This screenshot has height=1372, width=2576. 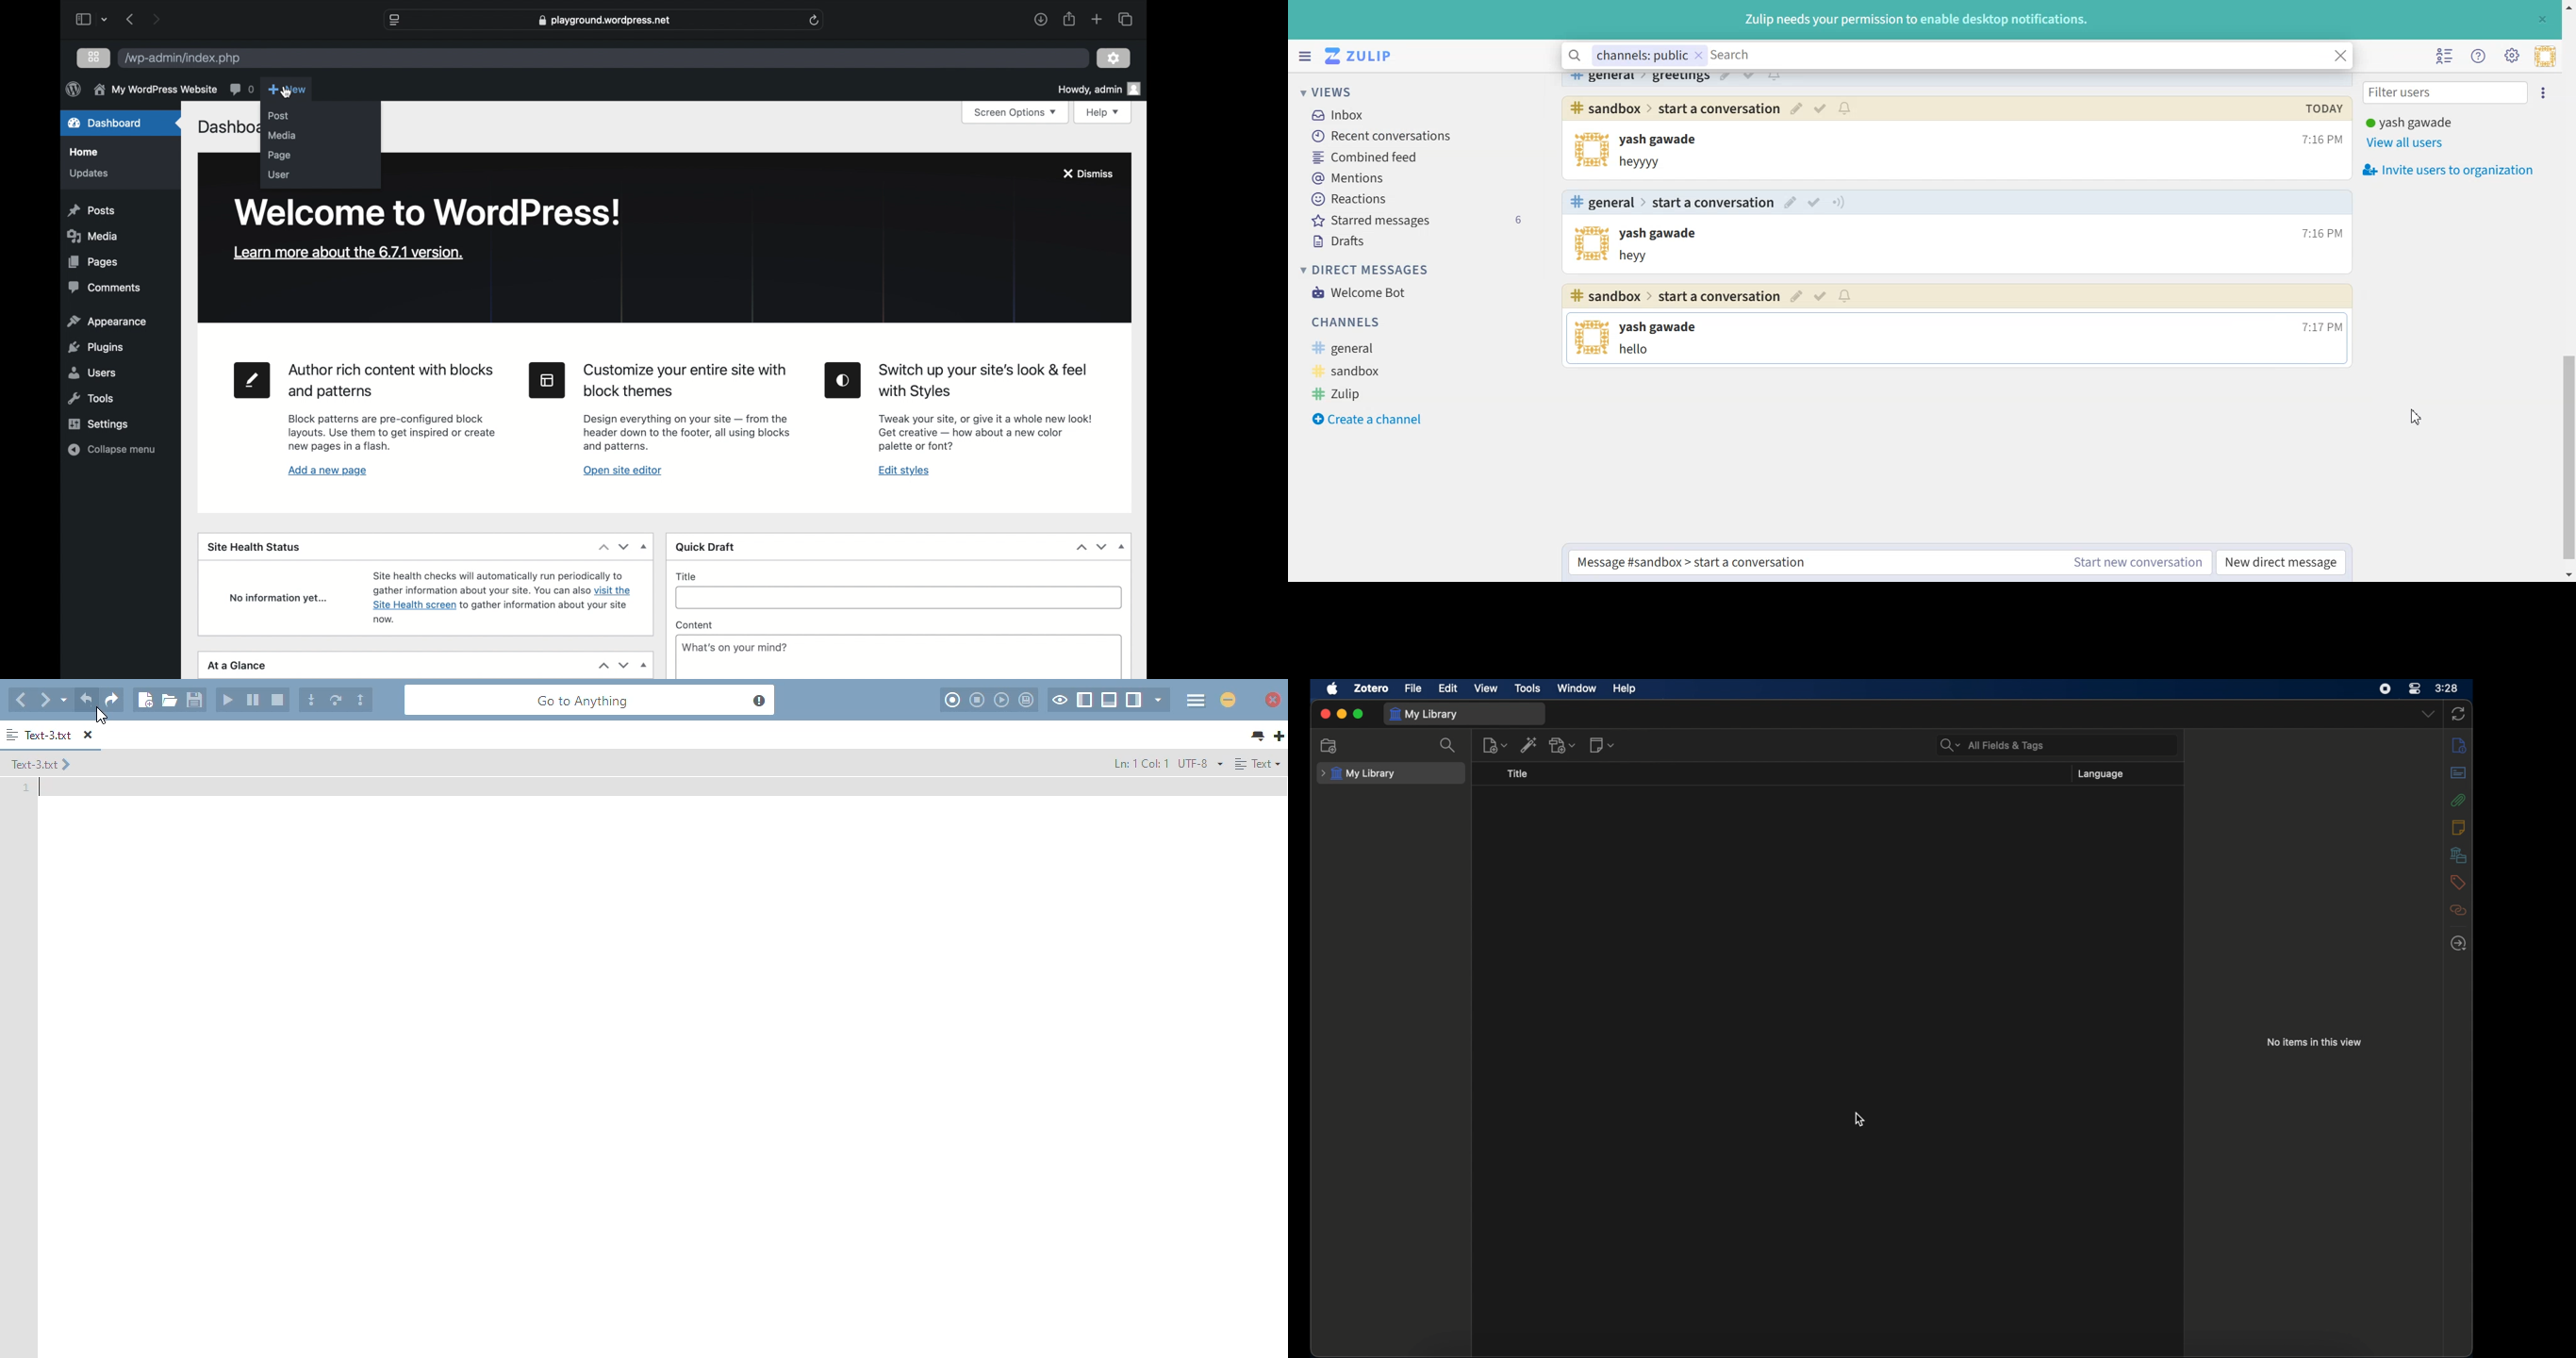 What do you see at coordinates (1342, 714) in the screenshot?
I see `minimize` at bounding box center [1342, 714].